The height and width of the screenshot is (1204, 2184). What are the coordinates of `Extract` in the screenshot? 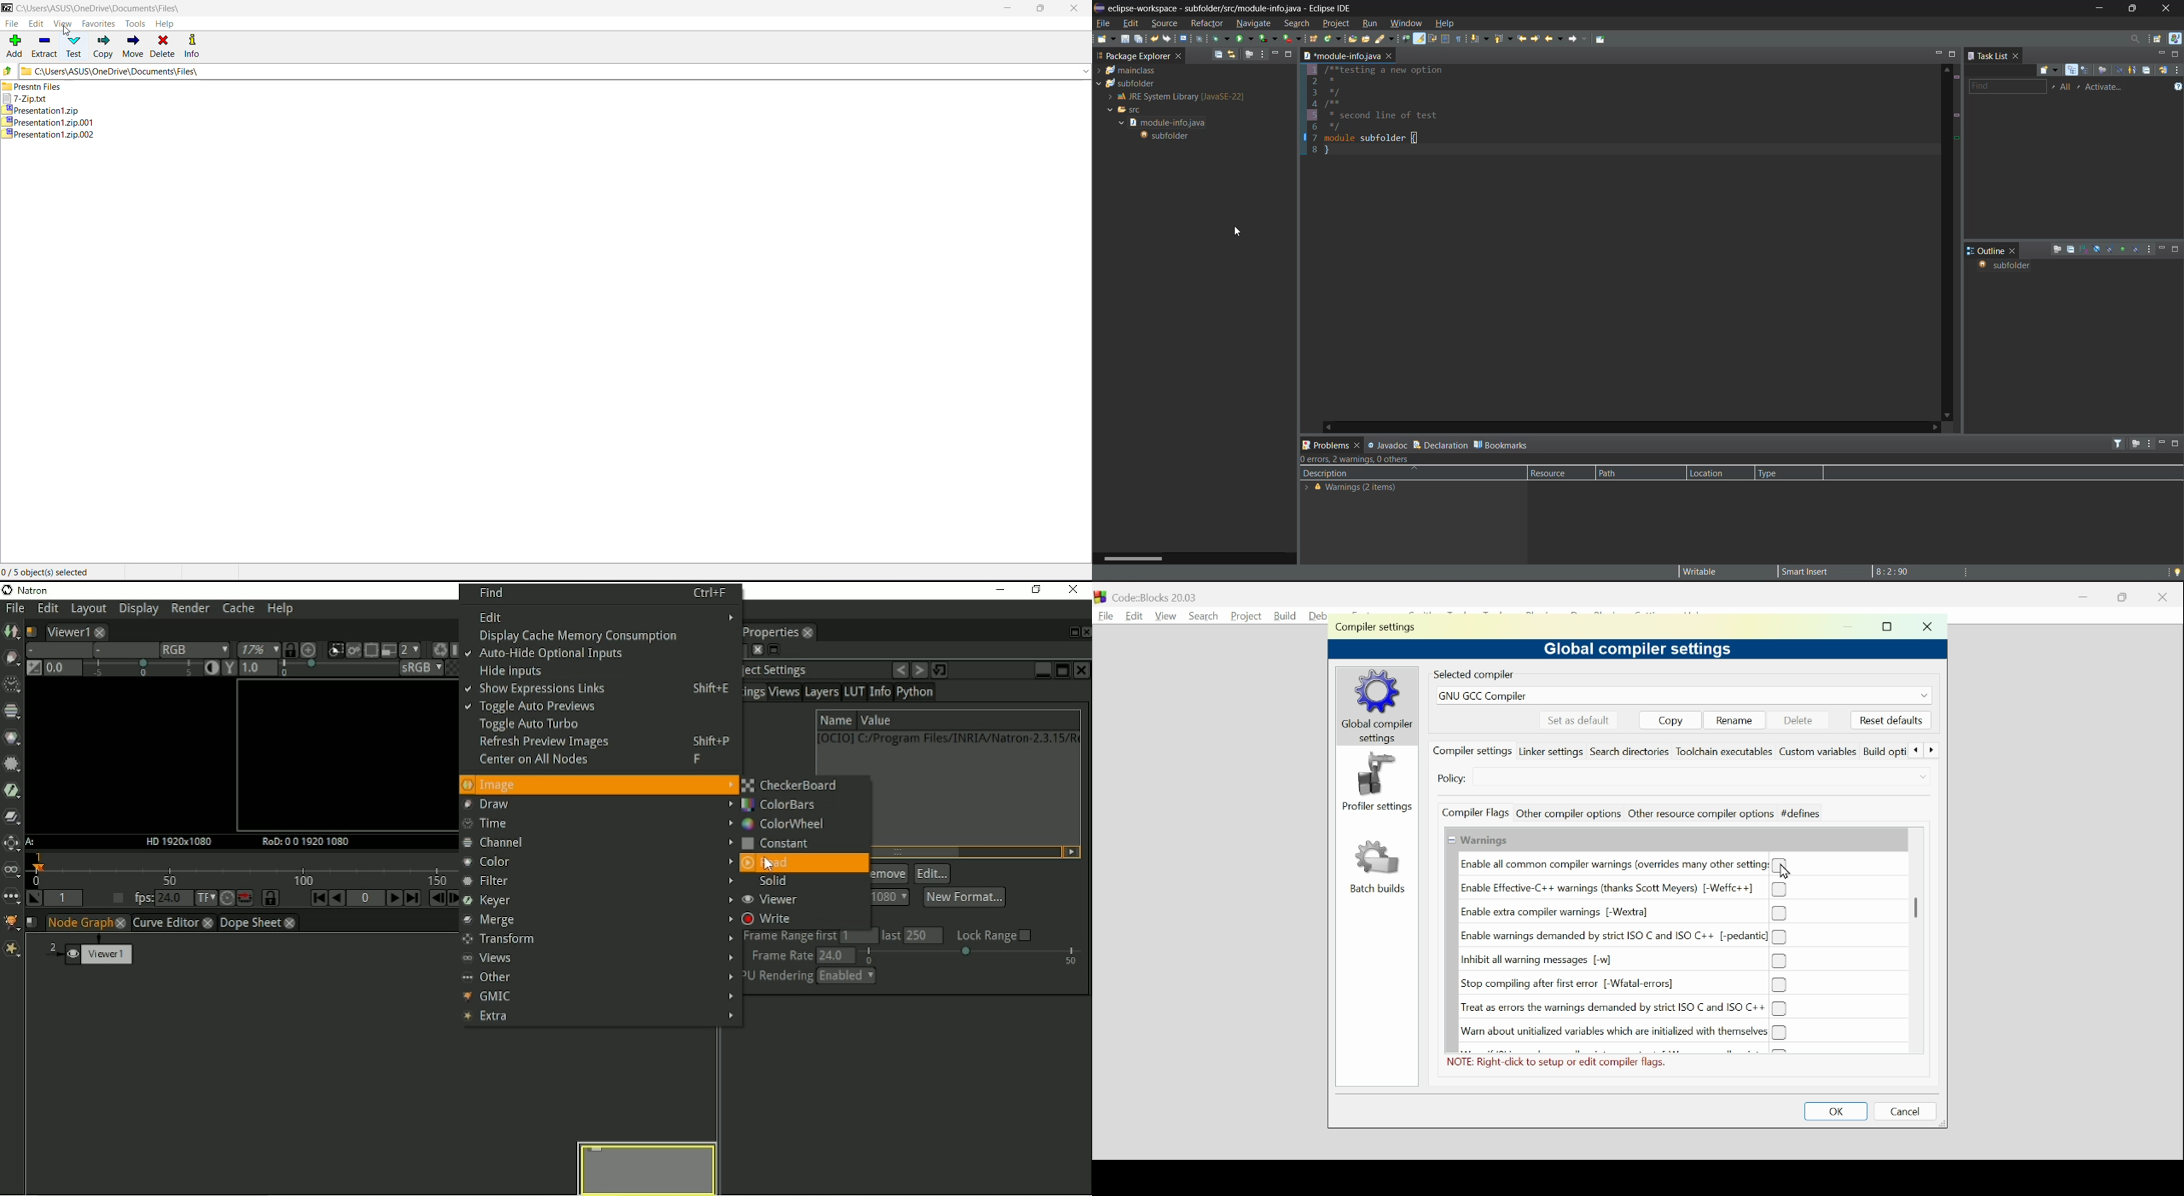 It's located at (45, 47).